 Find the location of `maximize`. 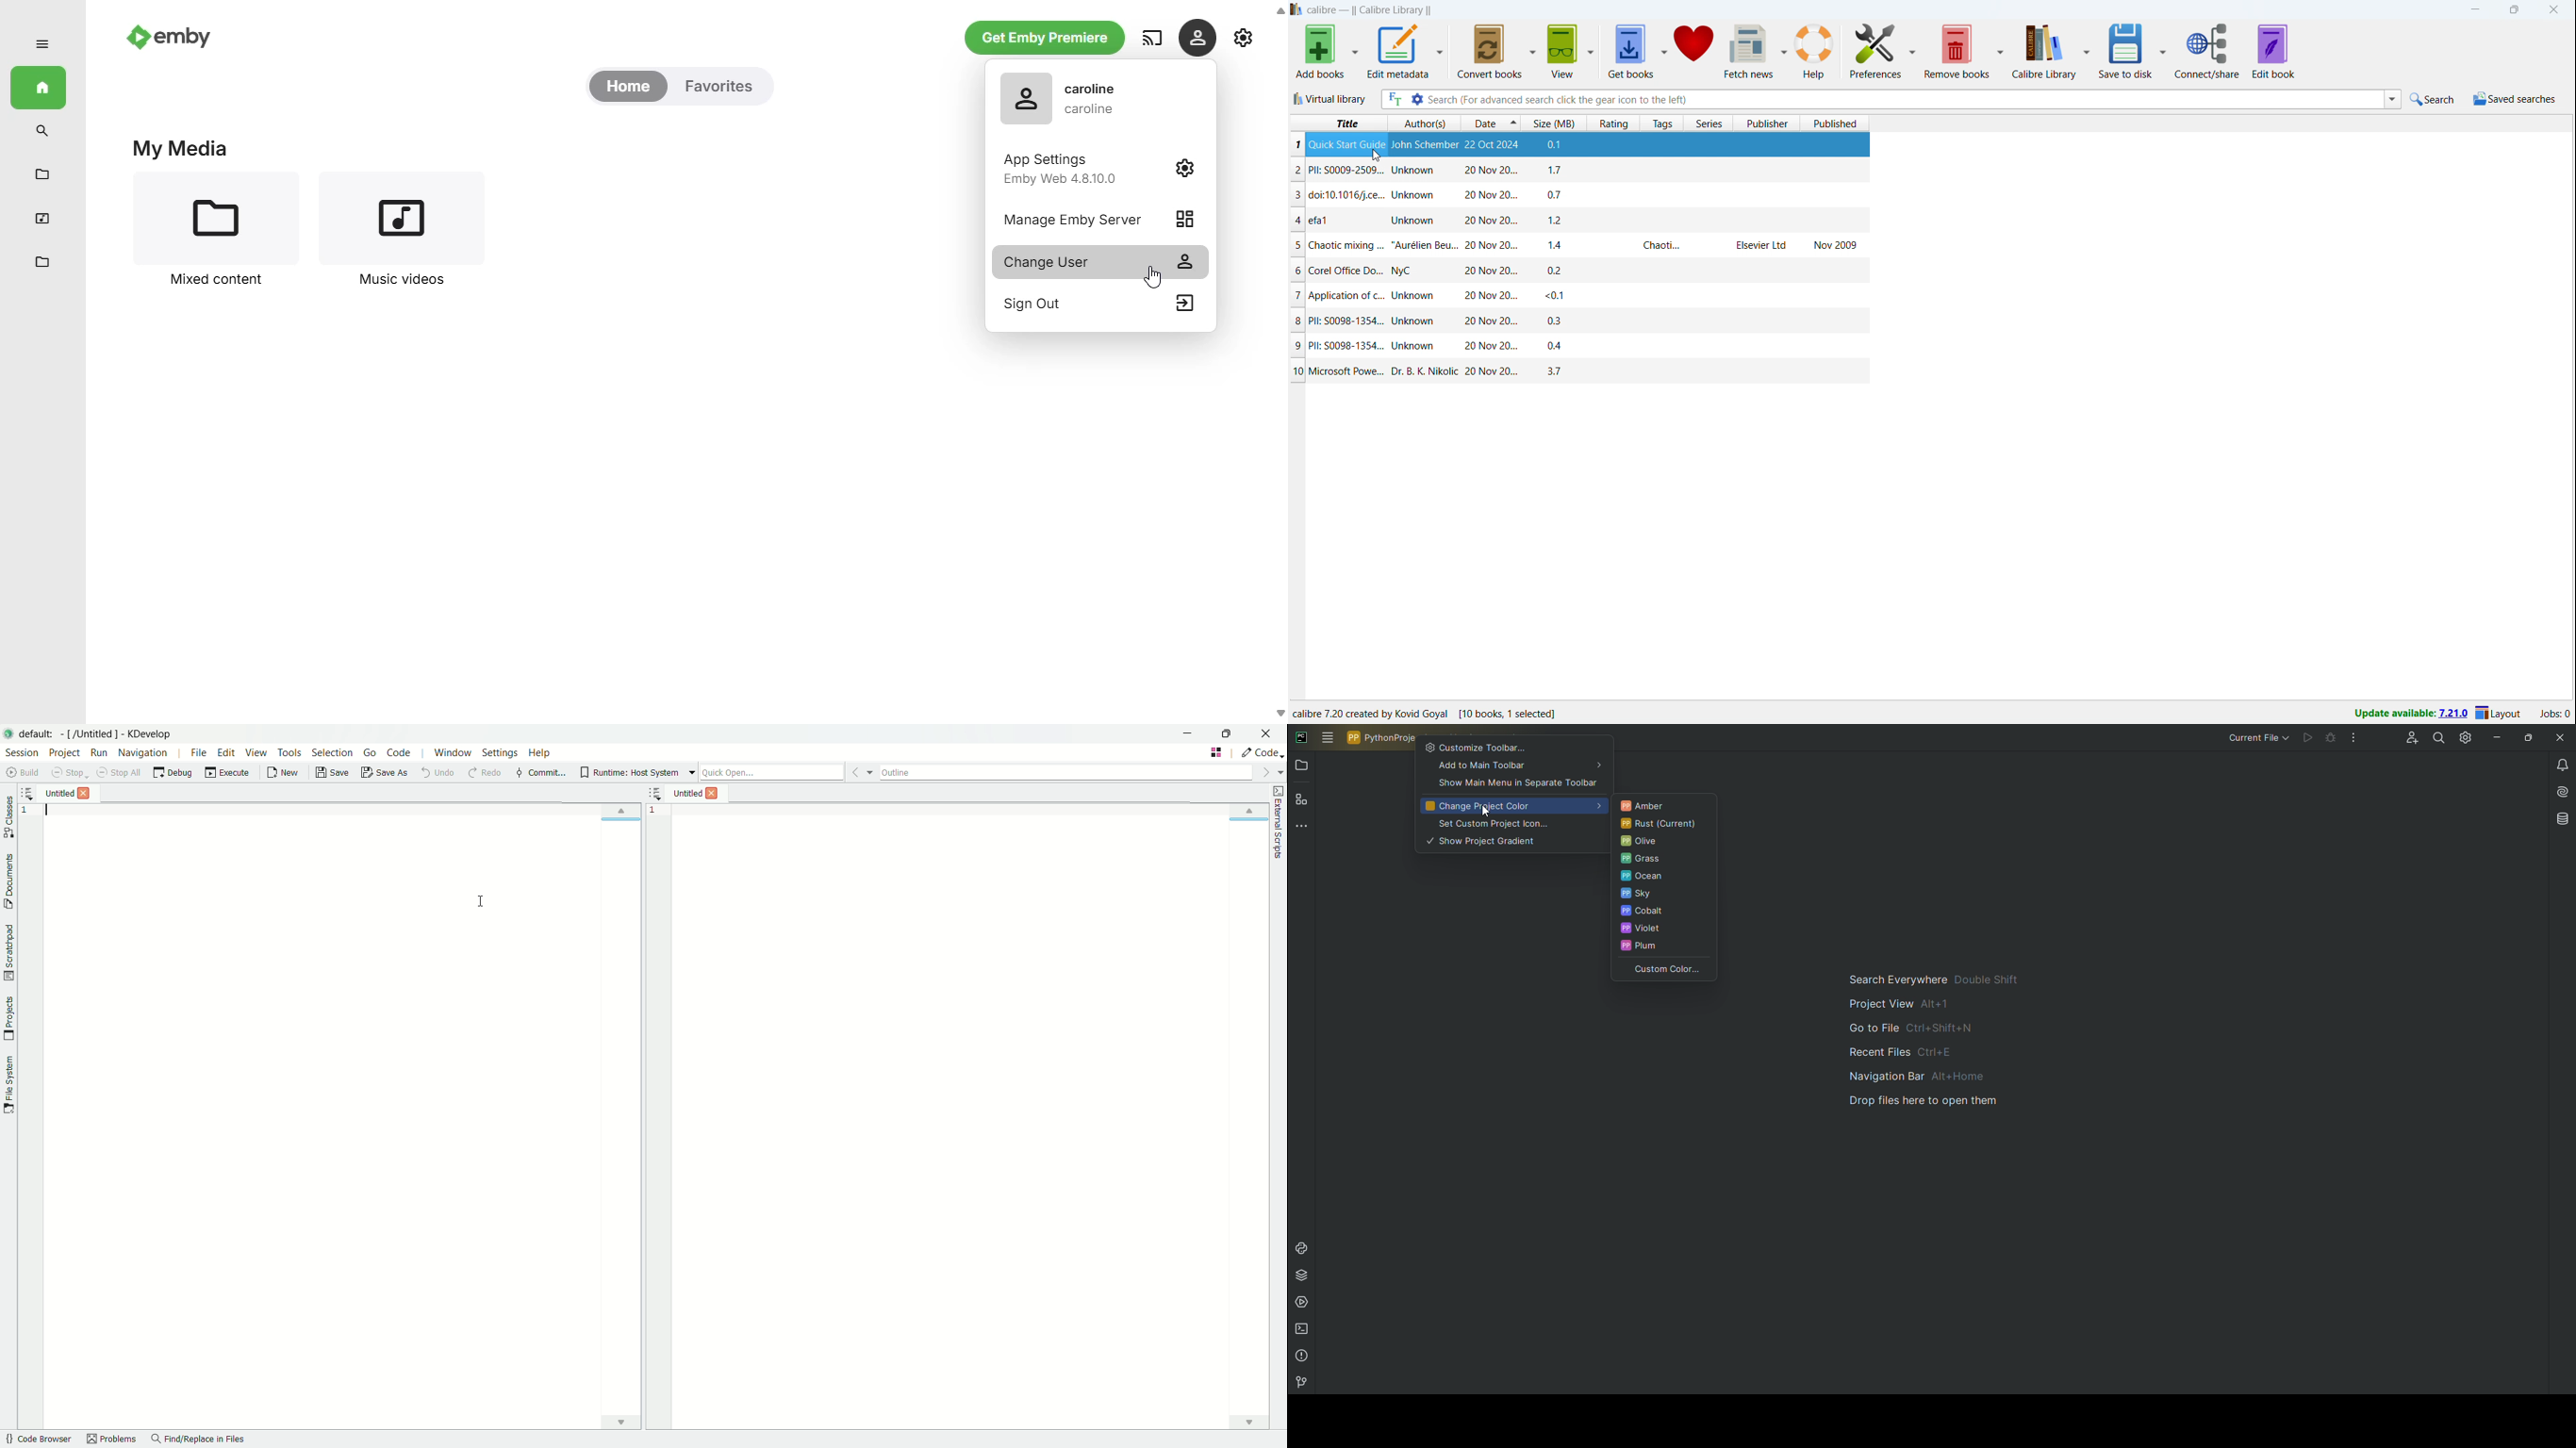

maximize is located at coordinates (2518, 9).